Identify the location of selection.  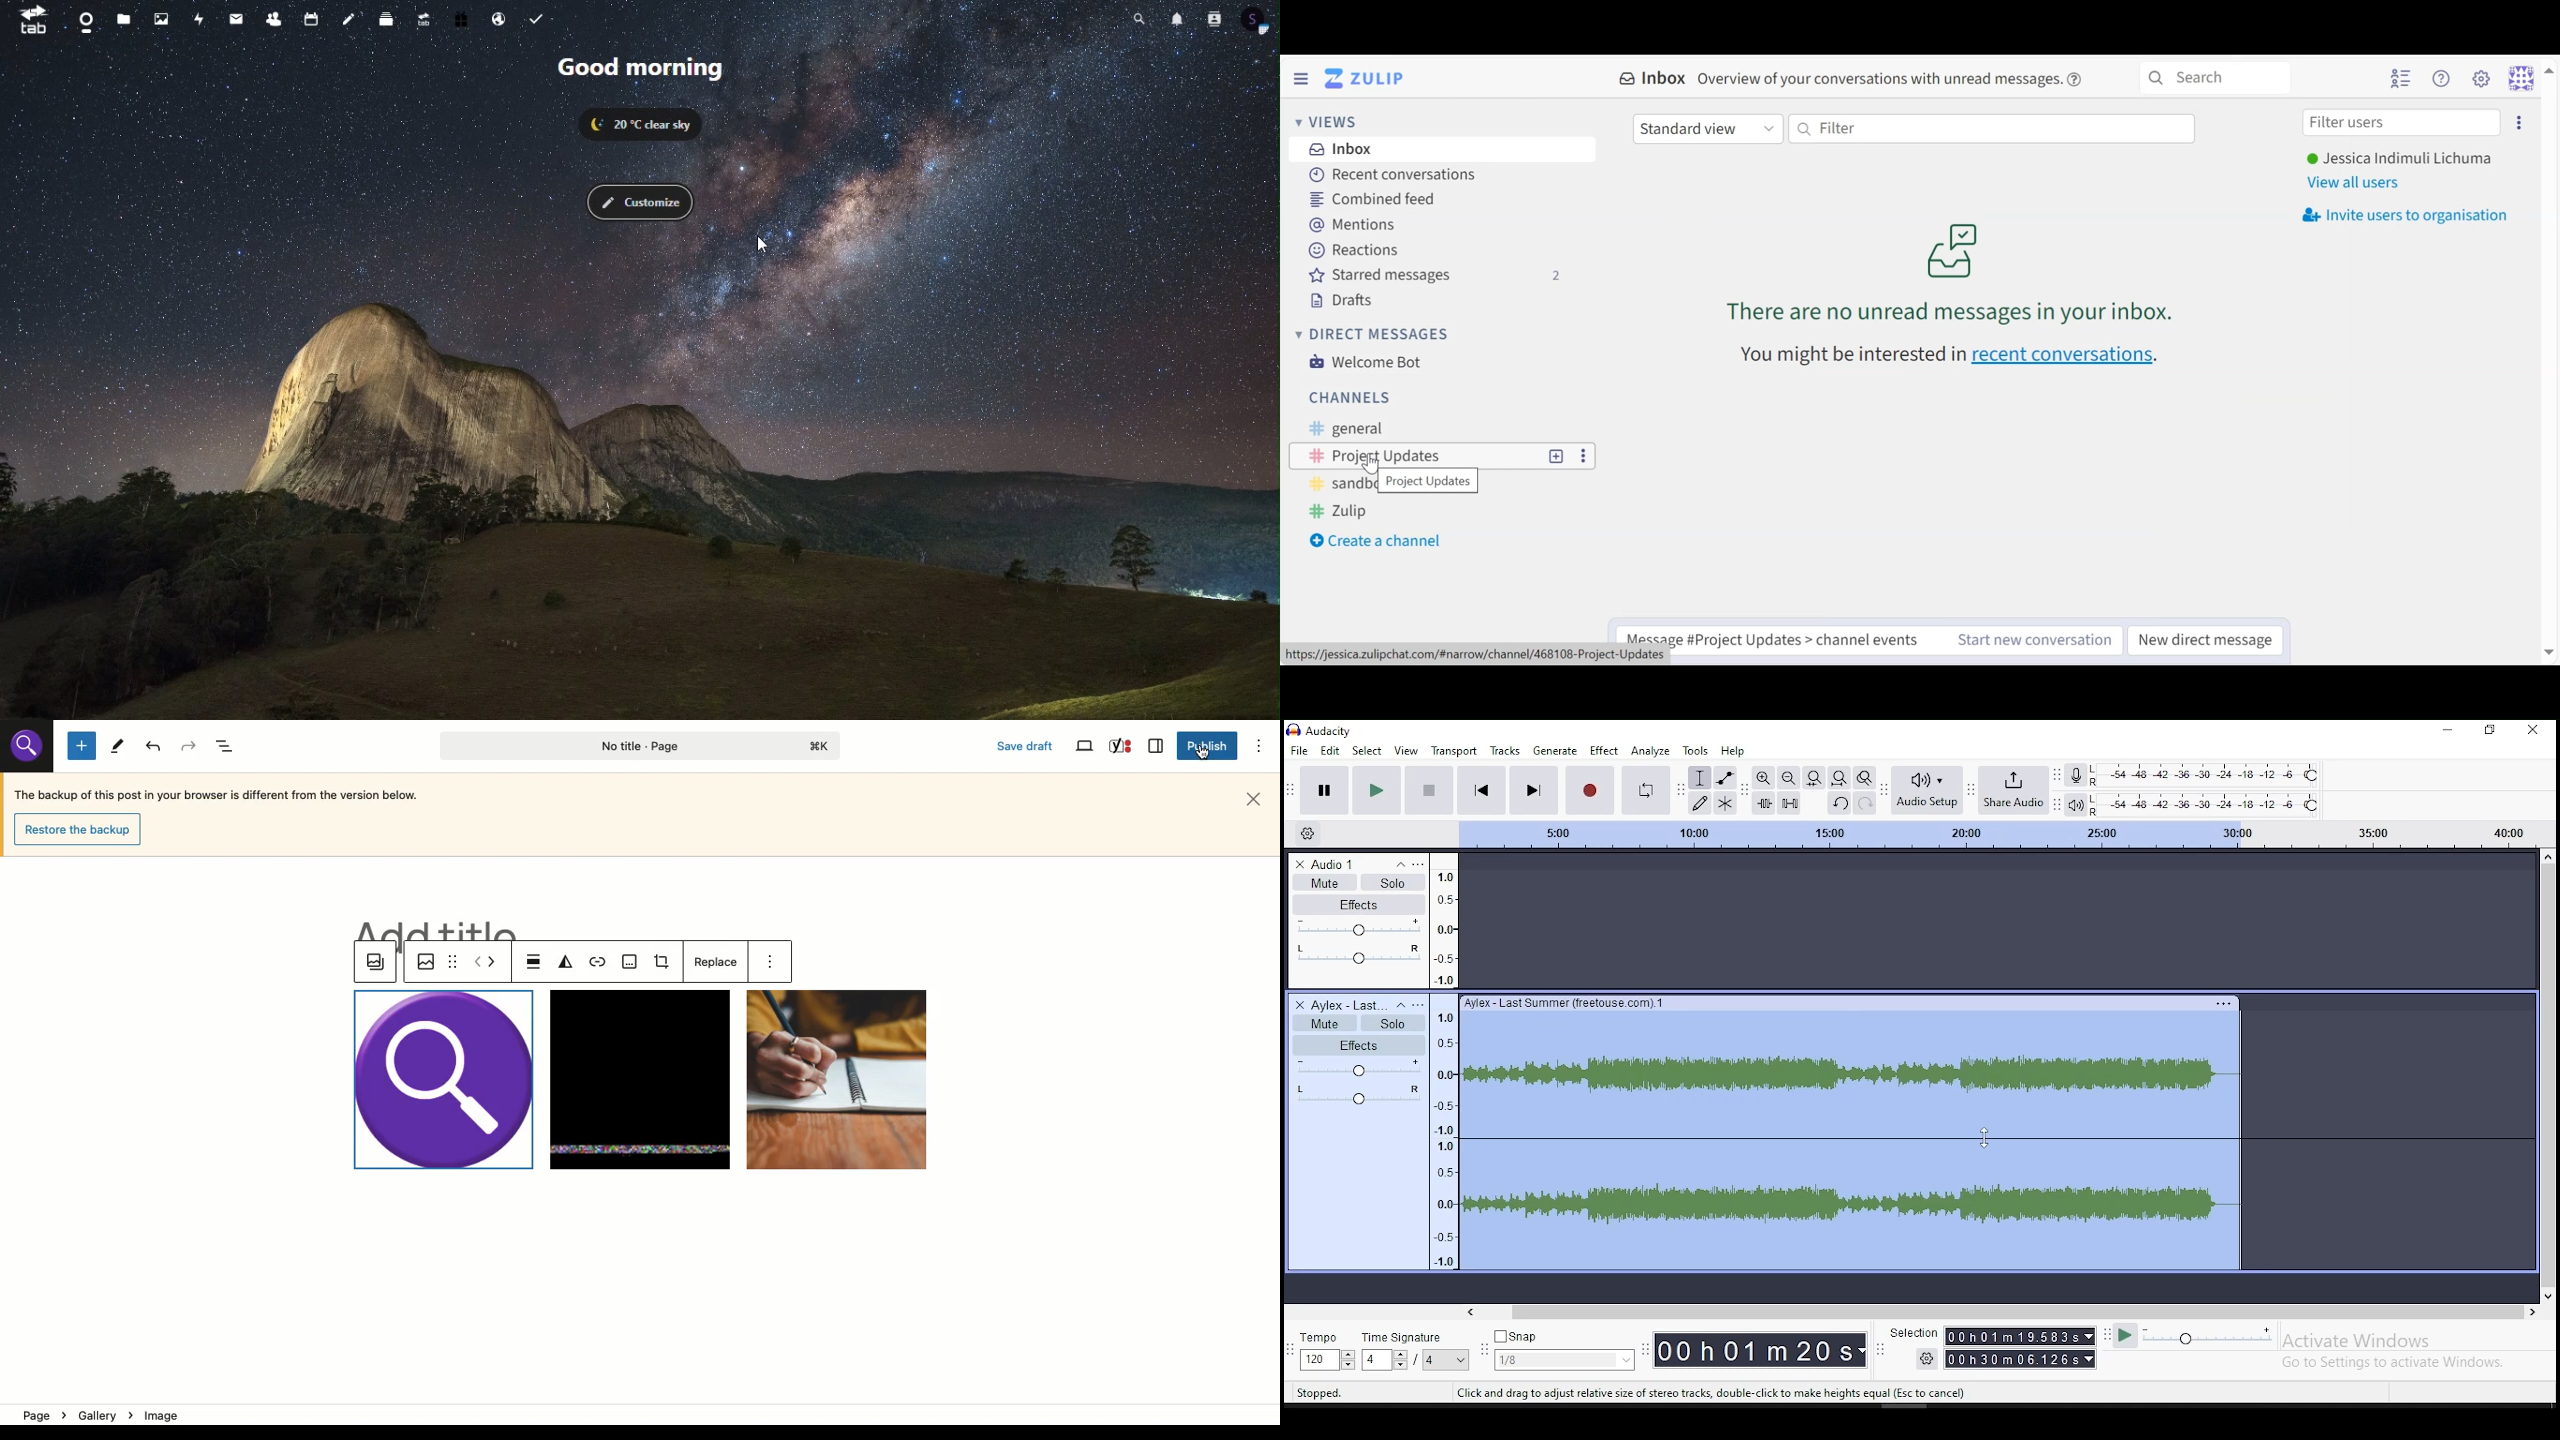
(1913, 1334).